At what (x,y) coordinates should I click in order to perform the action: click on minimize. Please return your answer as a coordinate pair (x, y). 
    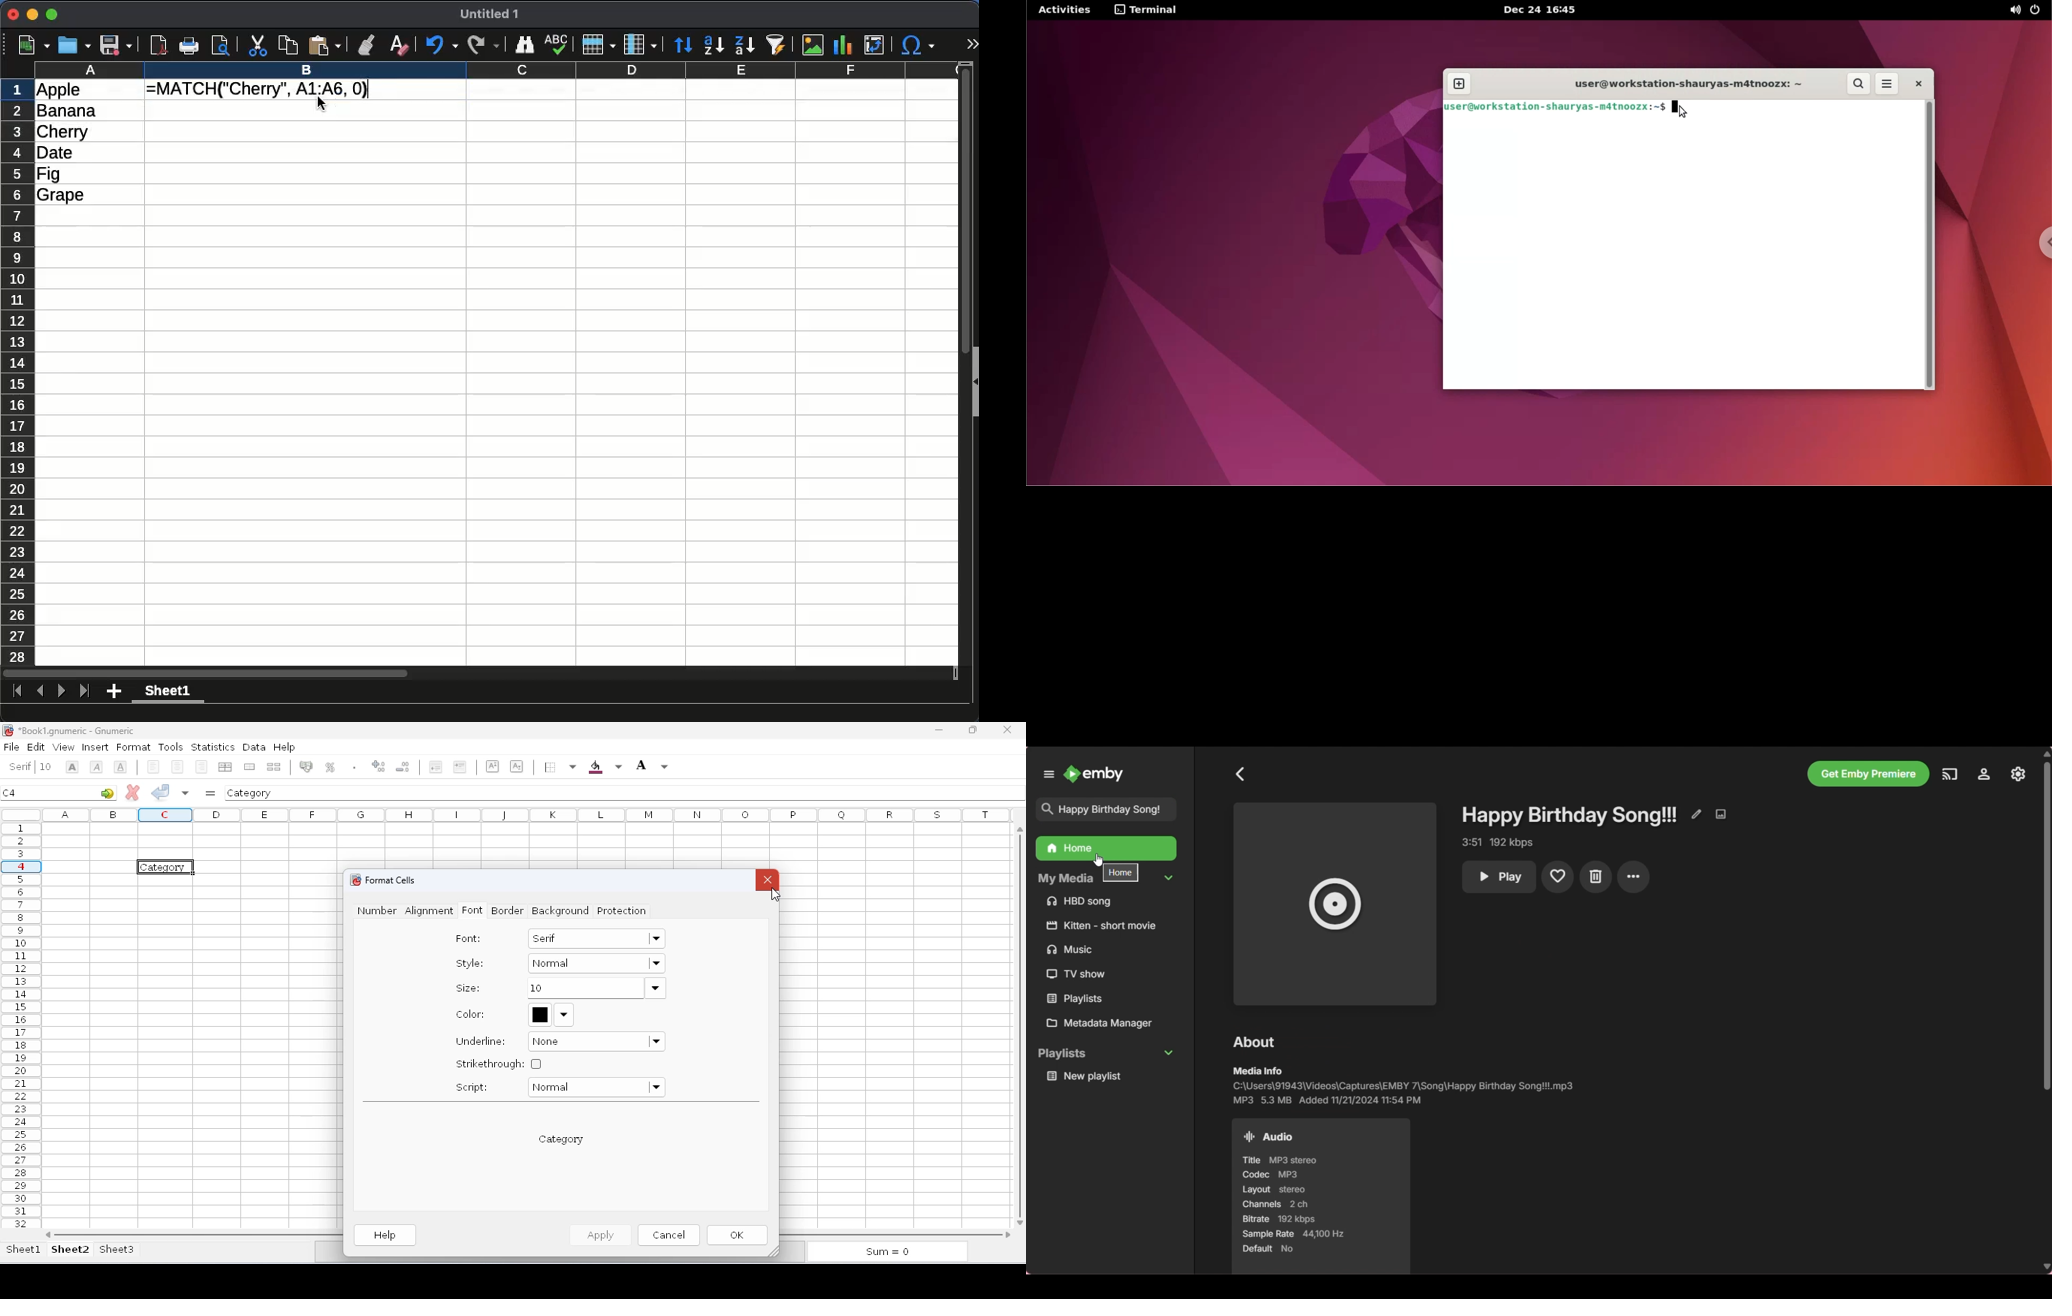
    Looking at the image, I should click on (939, 730).